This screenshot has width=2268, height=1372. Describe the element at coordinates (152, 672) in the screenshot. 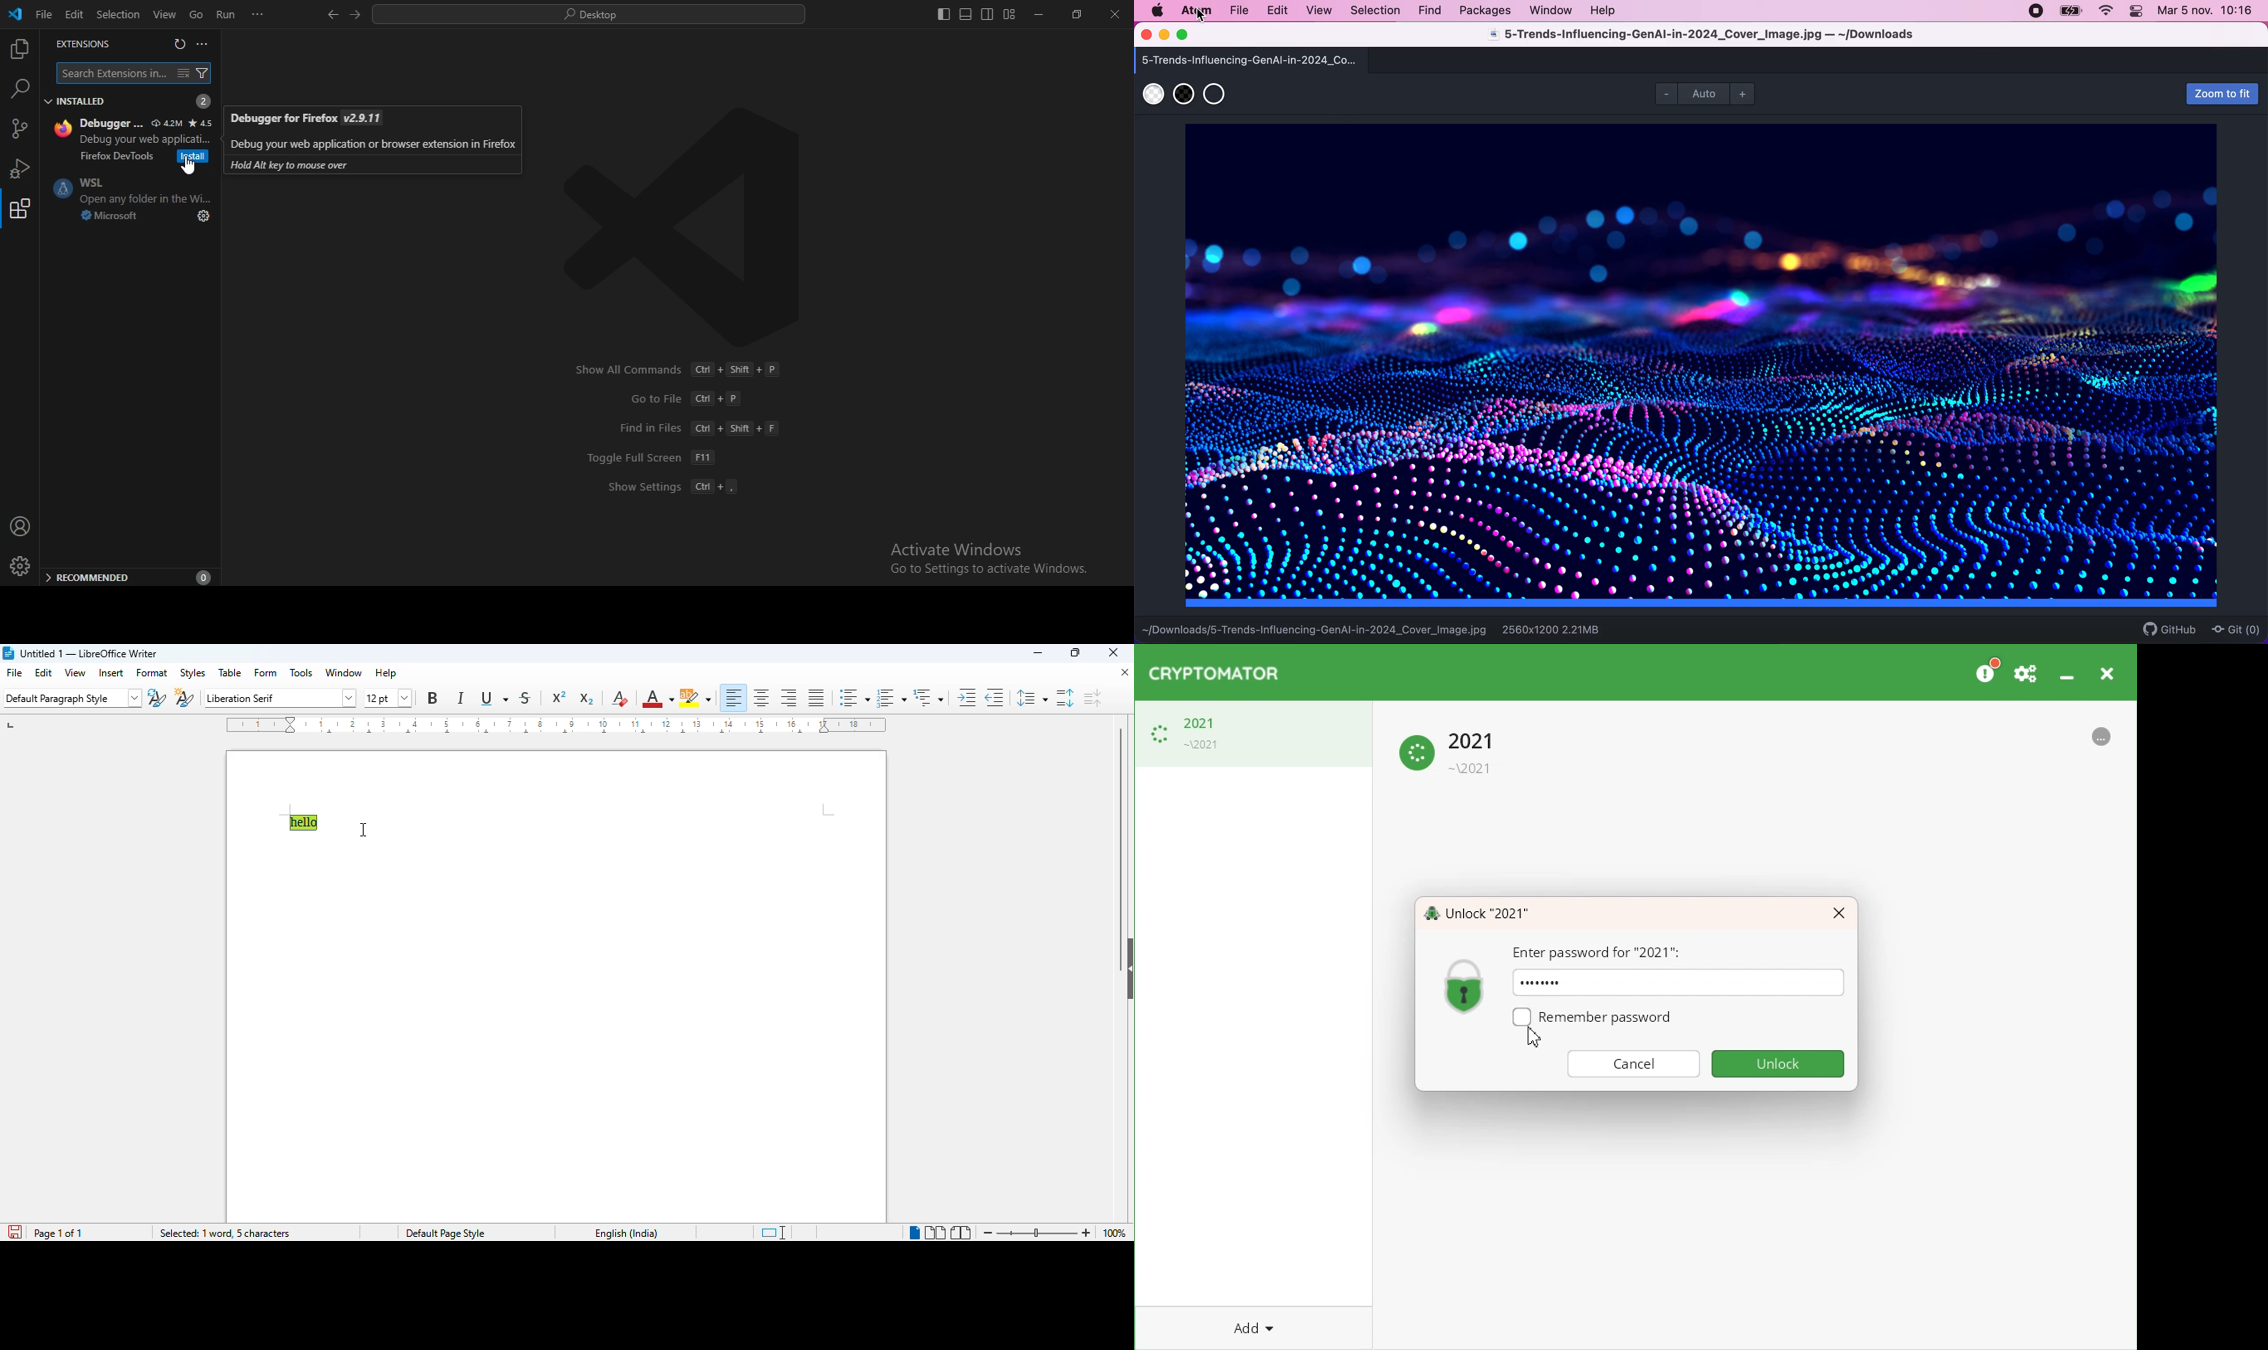

I see `format` at that location.